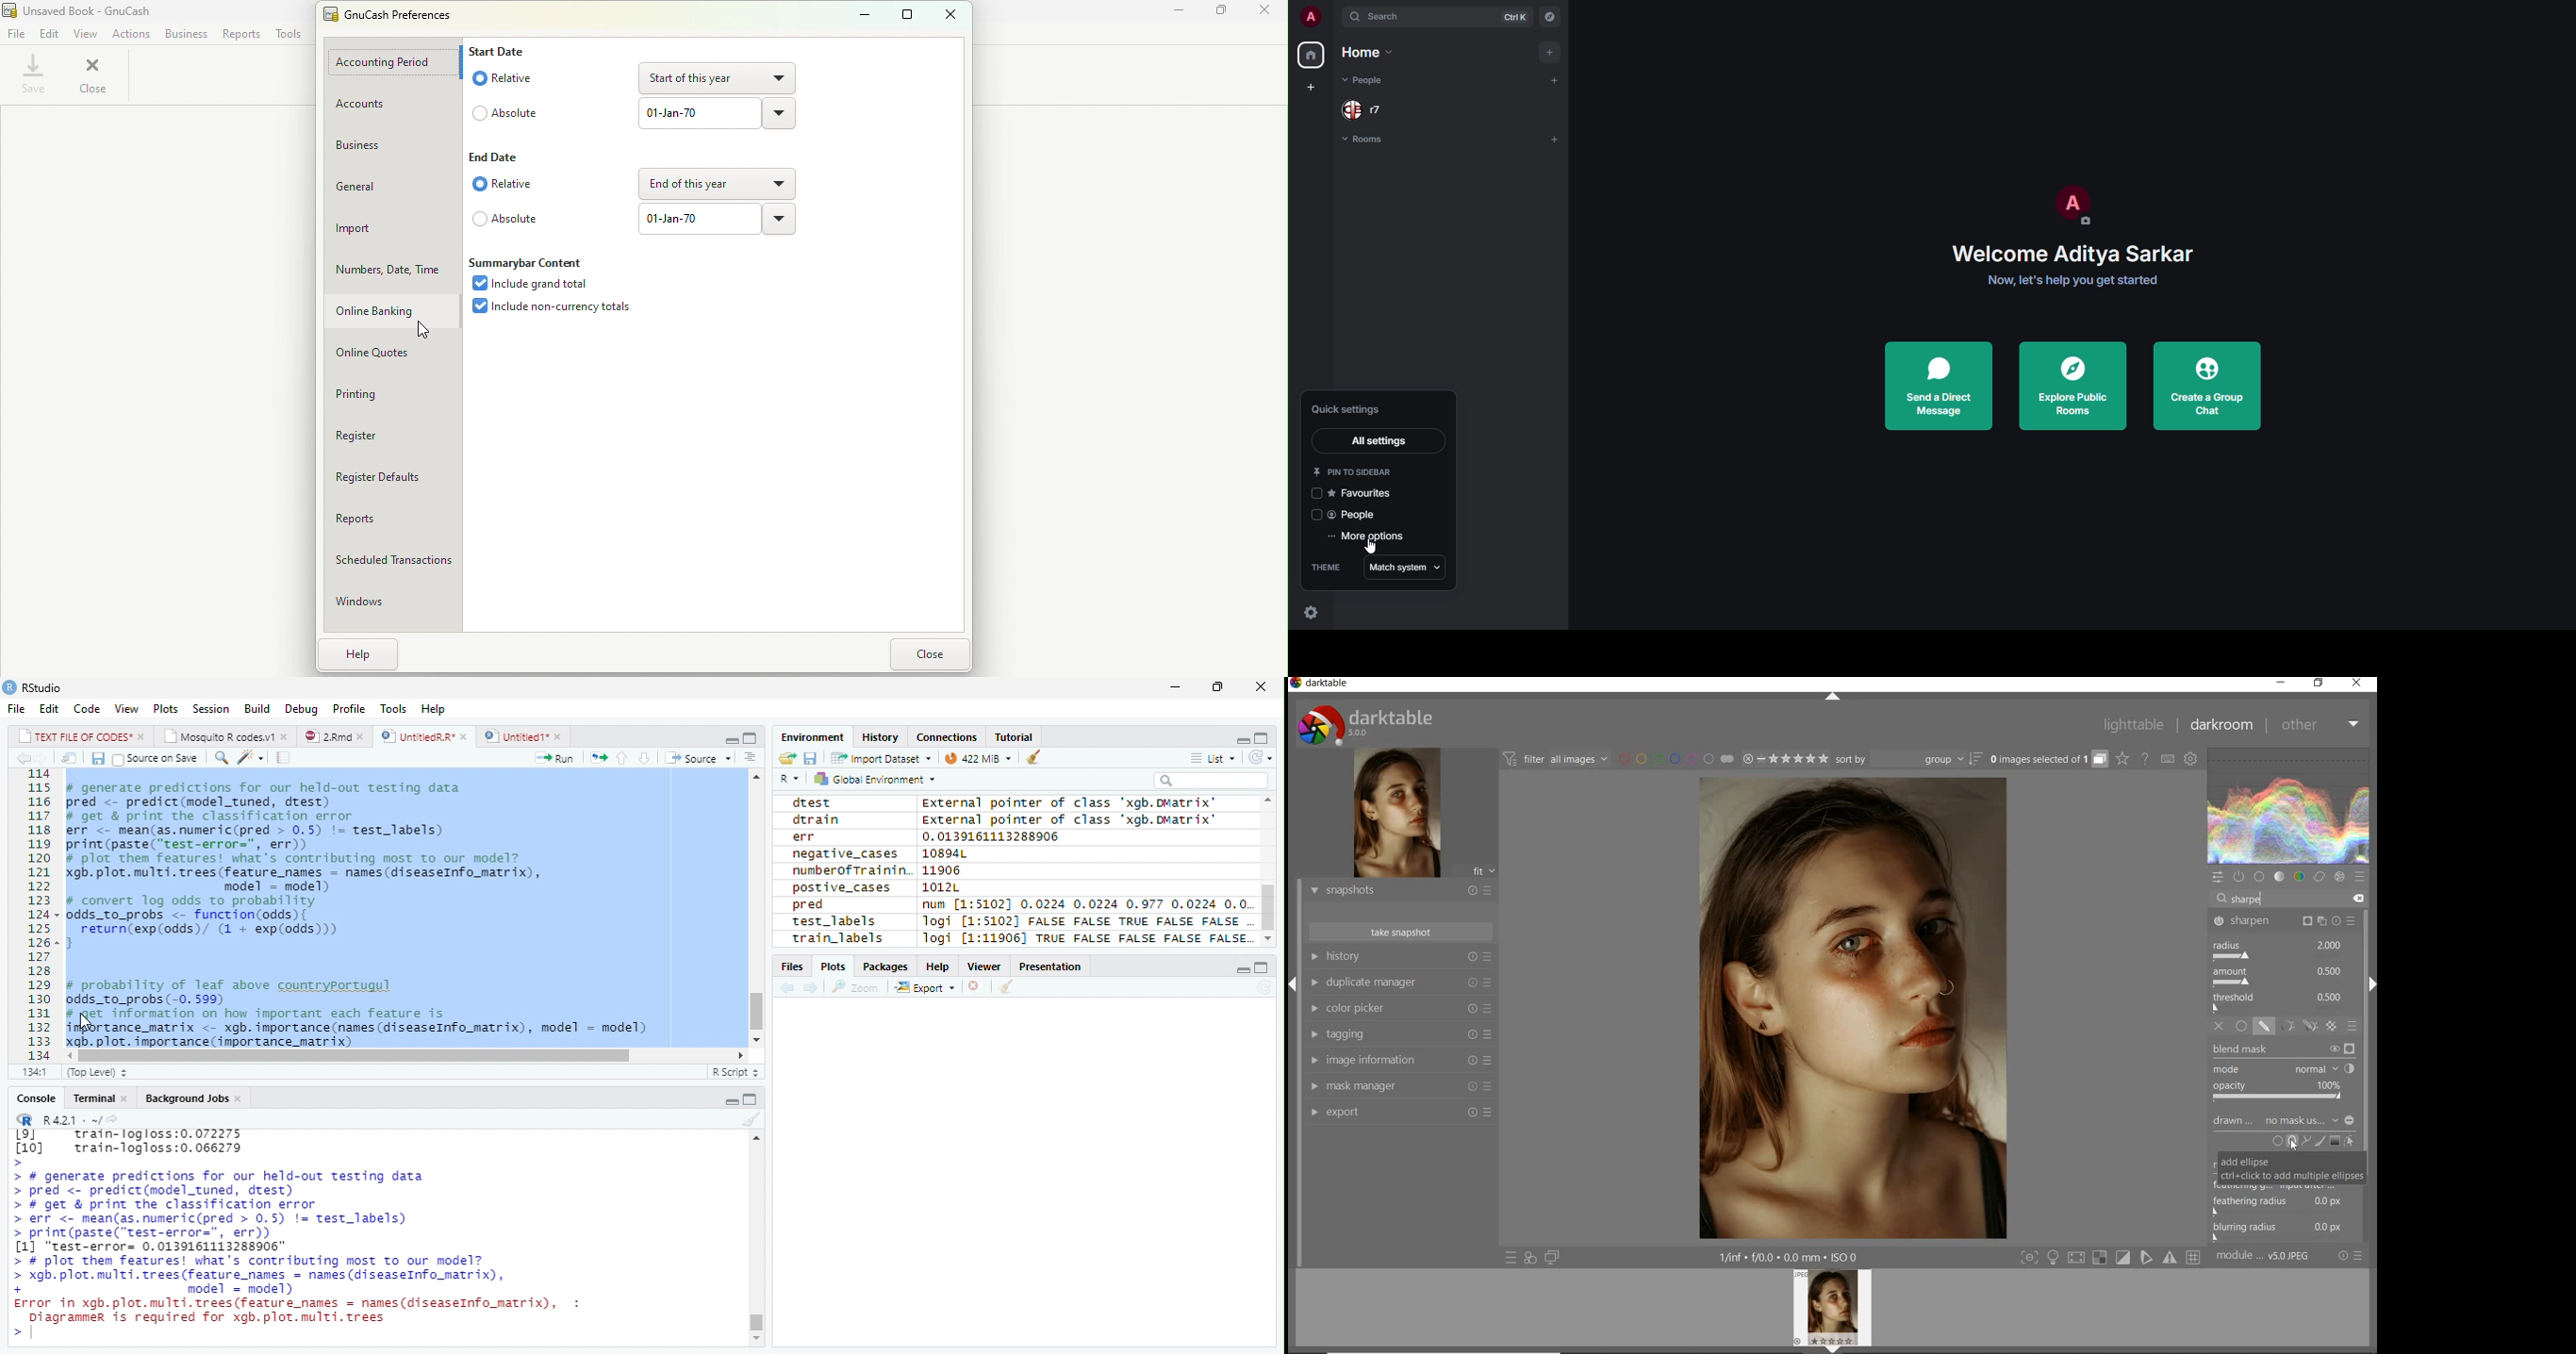  I want to click on Tutorial, so click(1016, 736).